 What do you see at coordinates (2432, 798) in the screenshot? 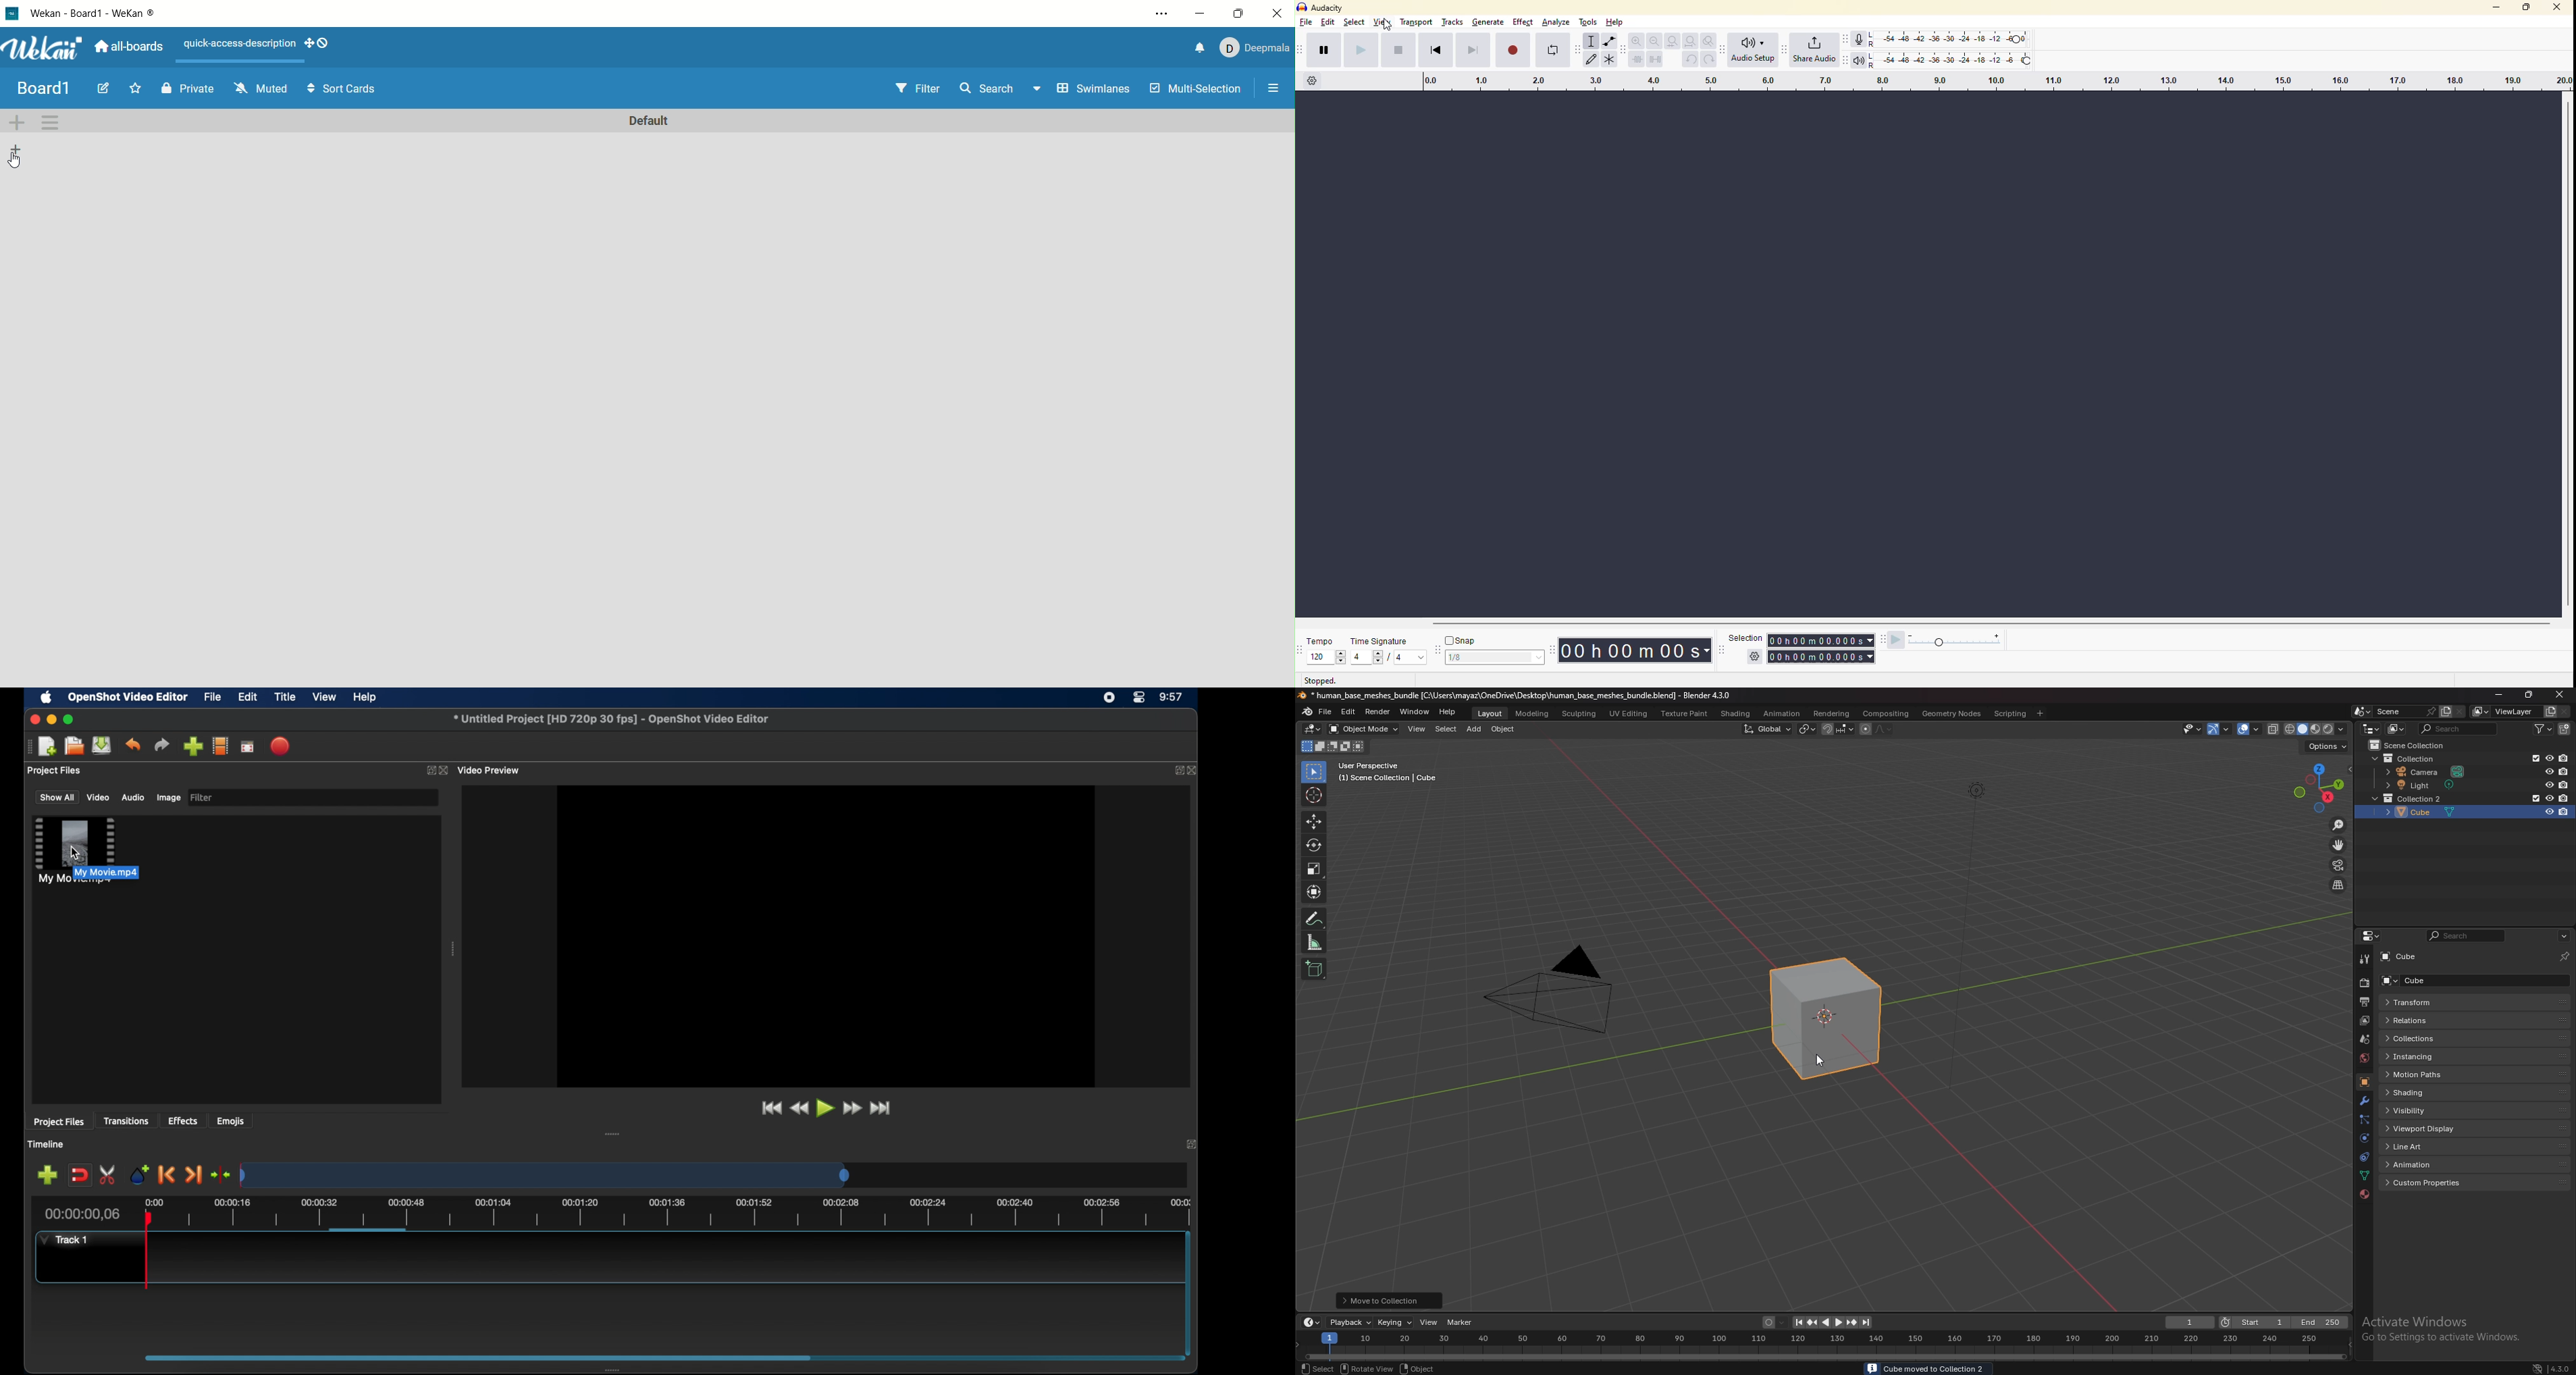
I see `light` at bounding box center [2432, 798].